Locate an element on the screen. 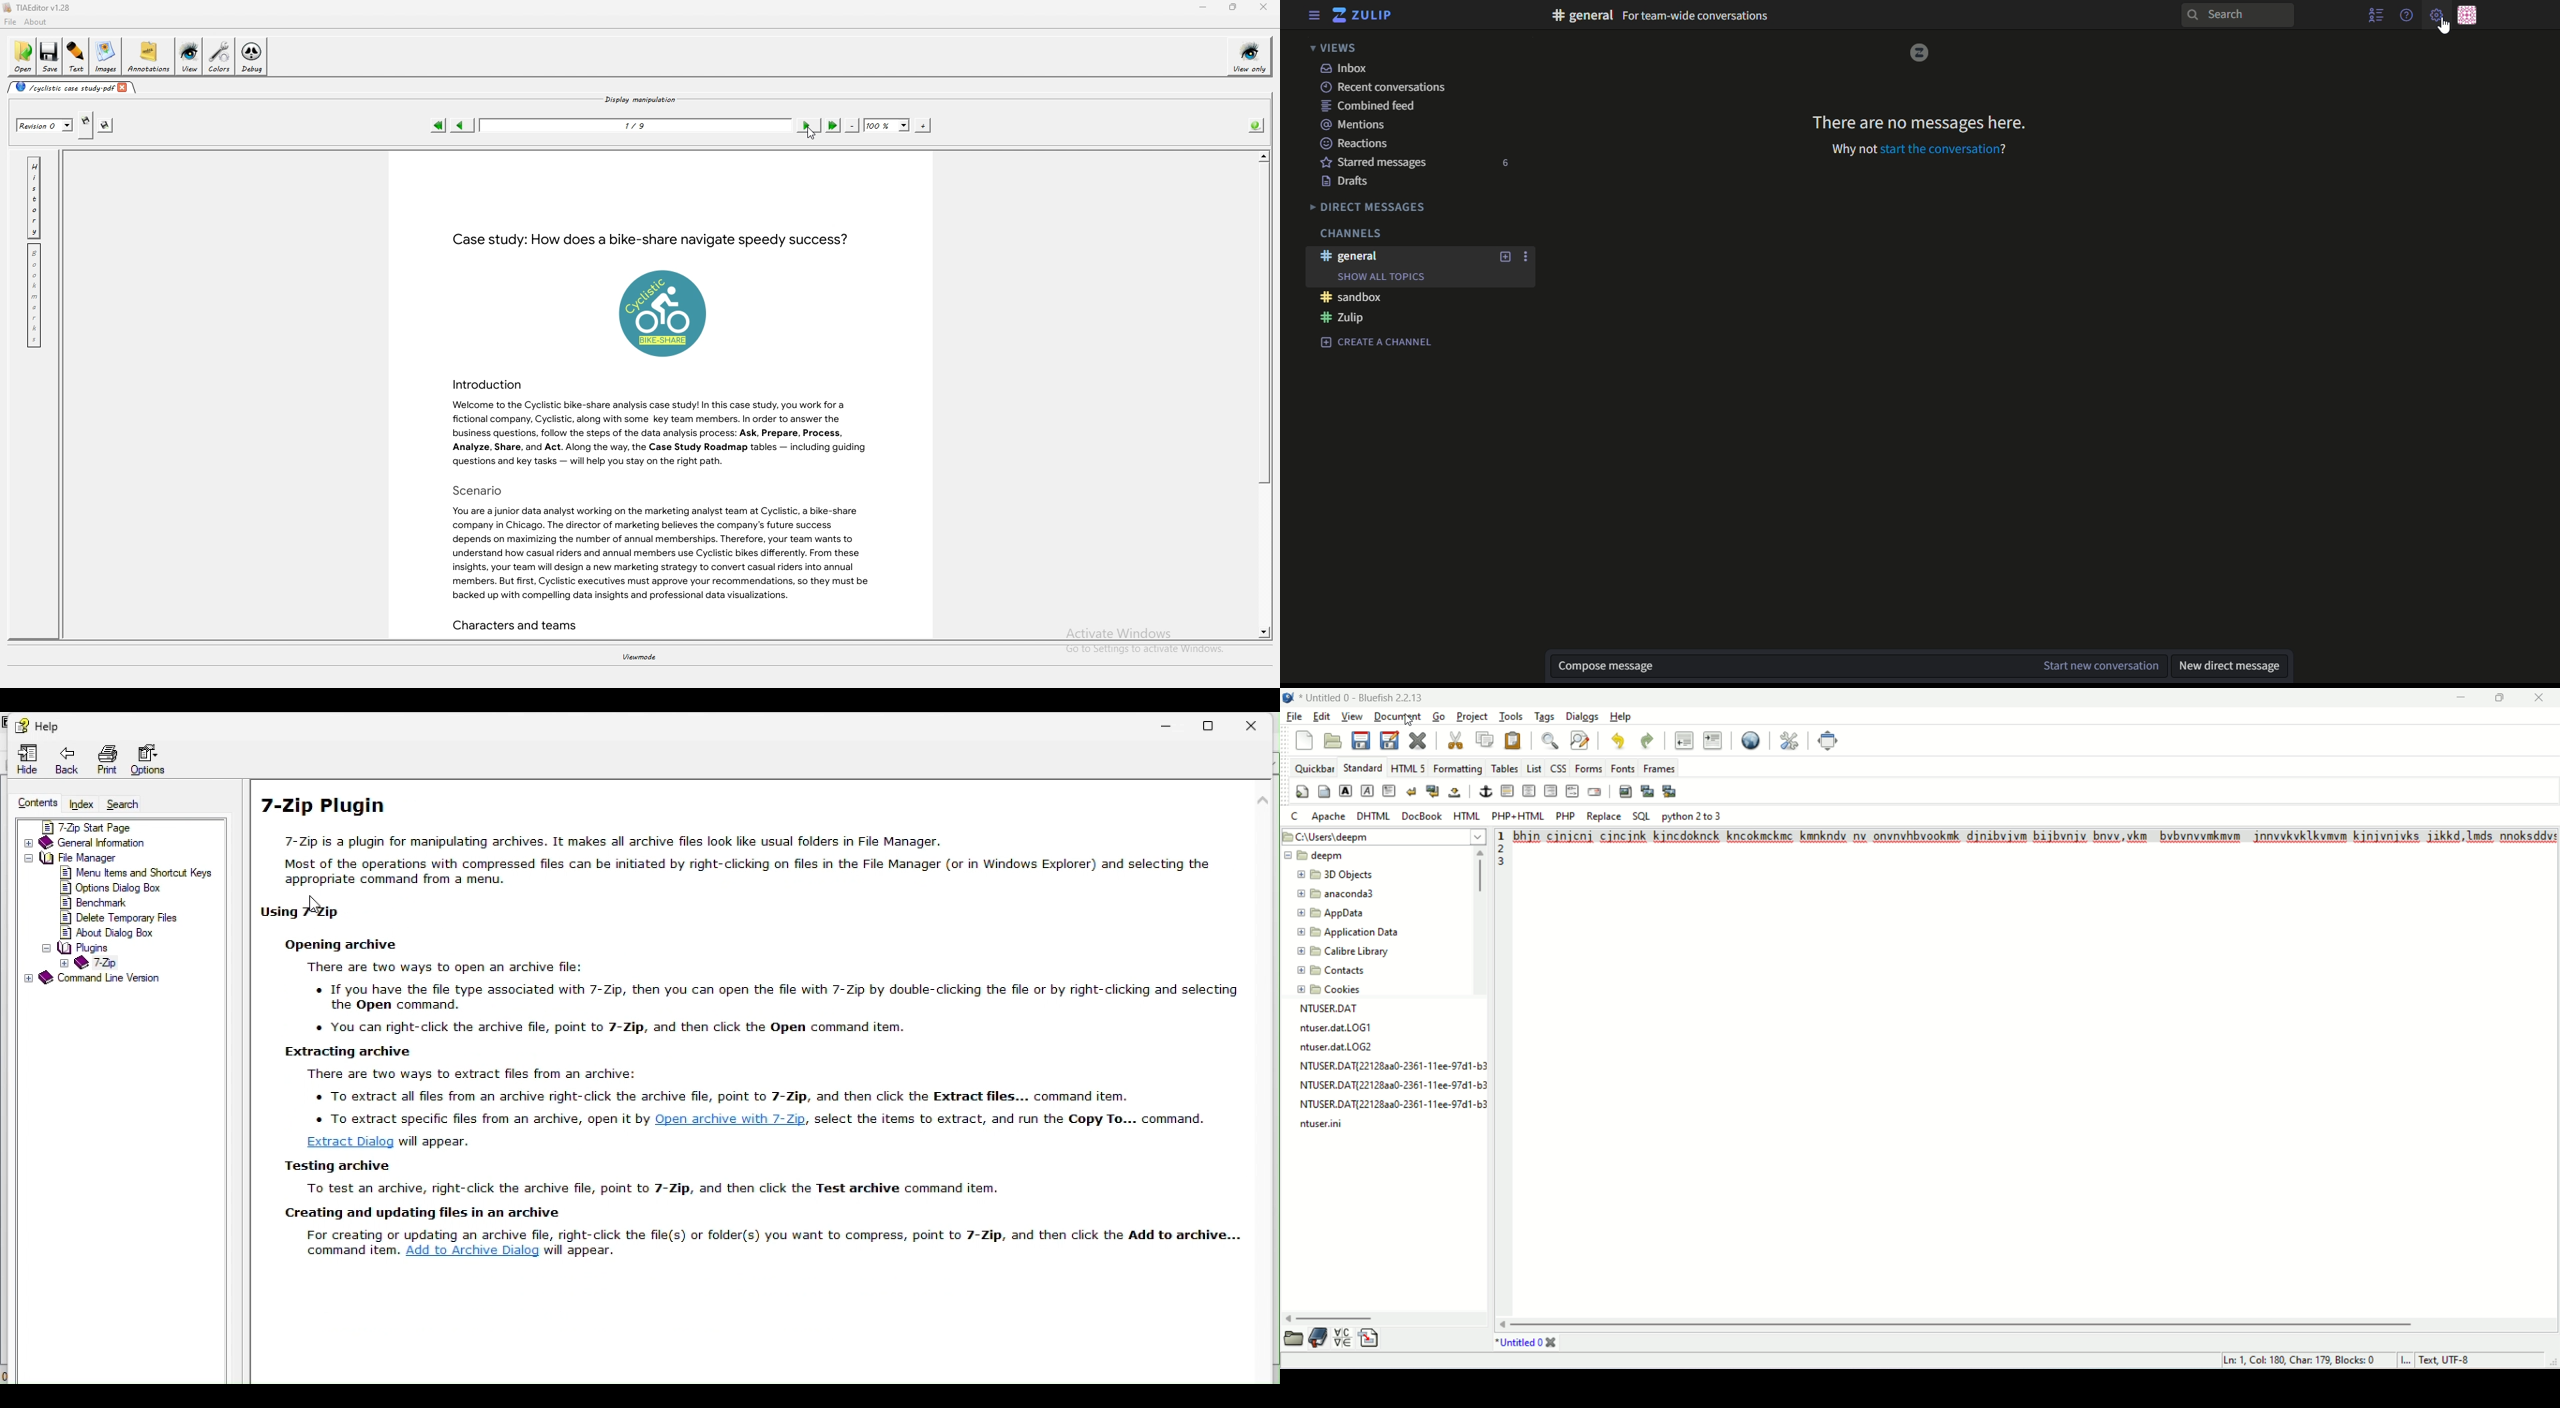 The width and height of the screenshot is (2576, 1428). break and clear is located at coordinates (1434, 791).